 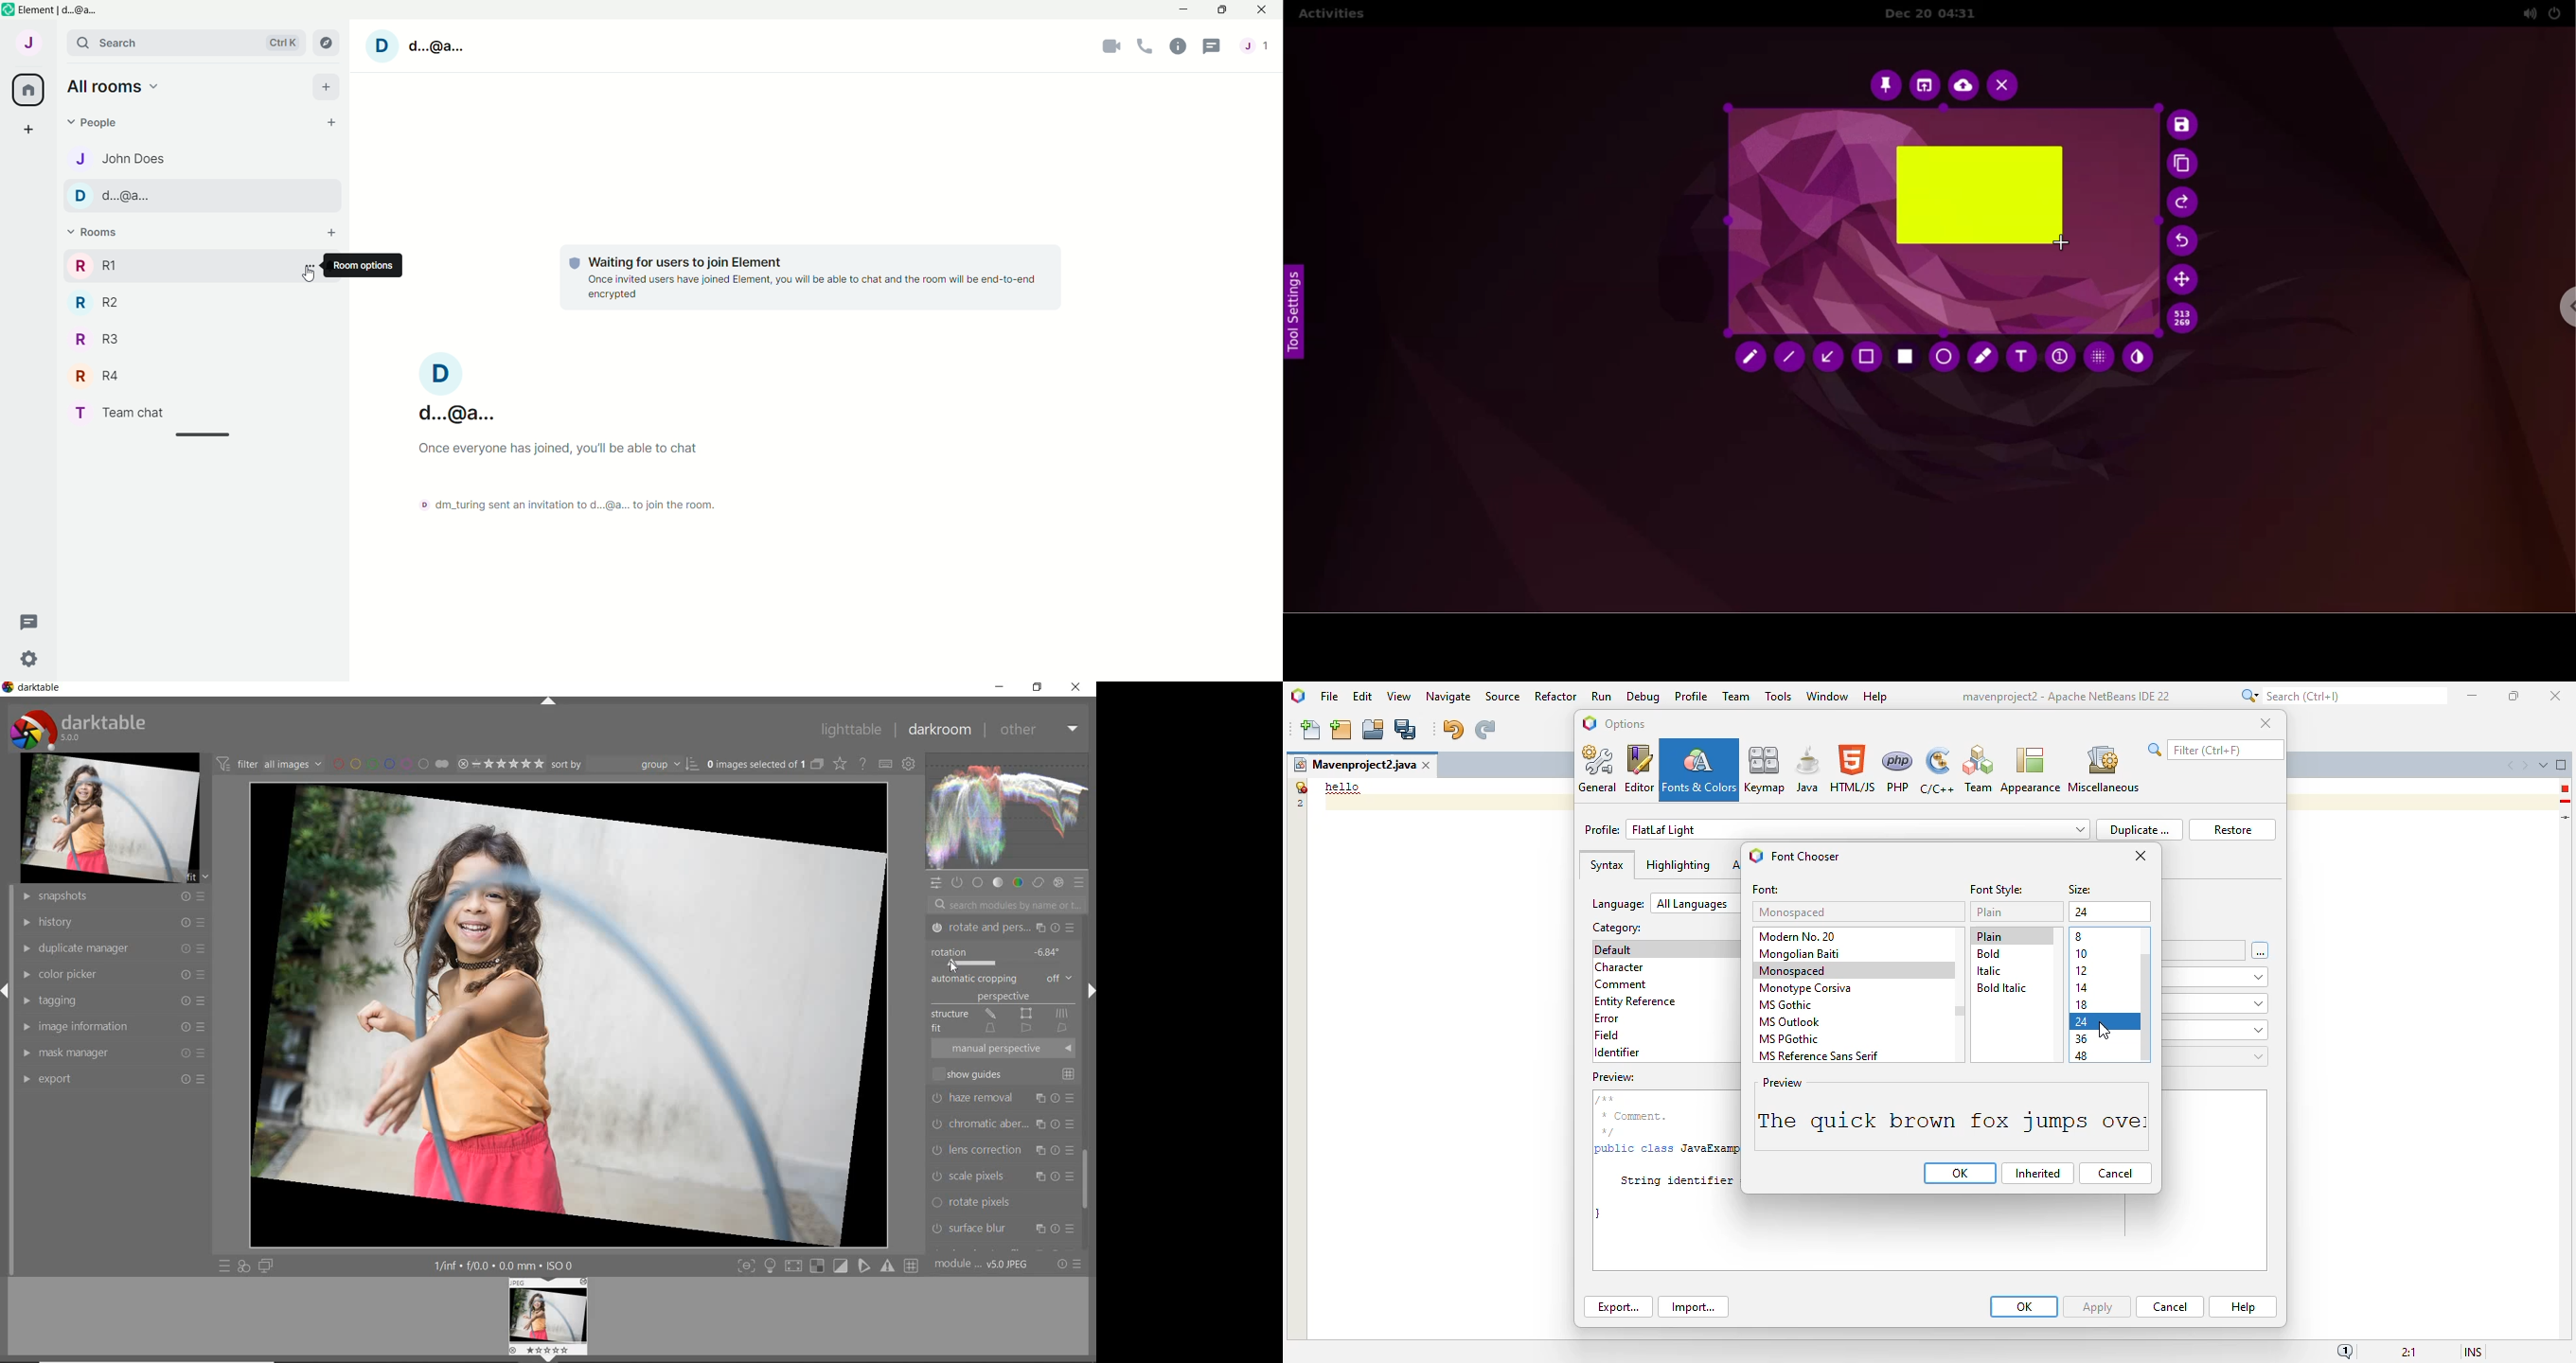 I want to click on Ctrl K, so click(x=277, y=42).